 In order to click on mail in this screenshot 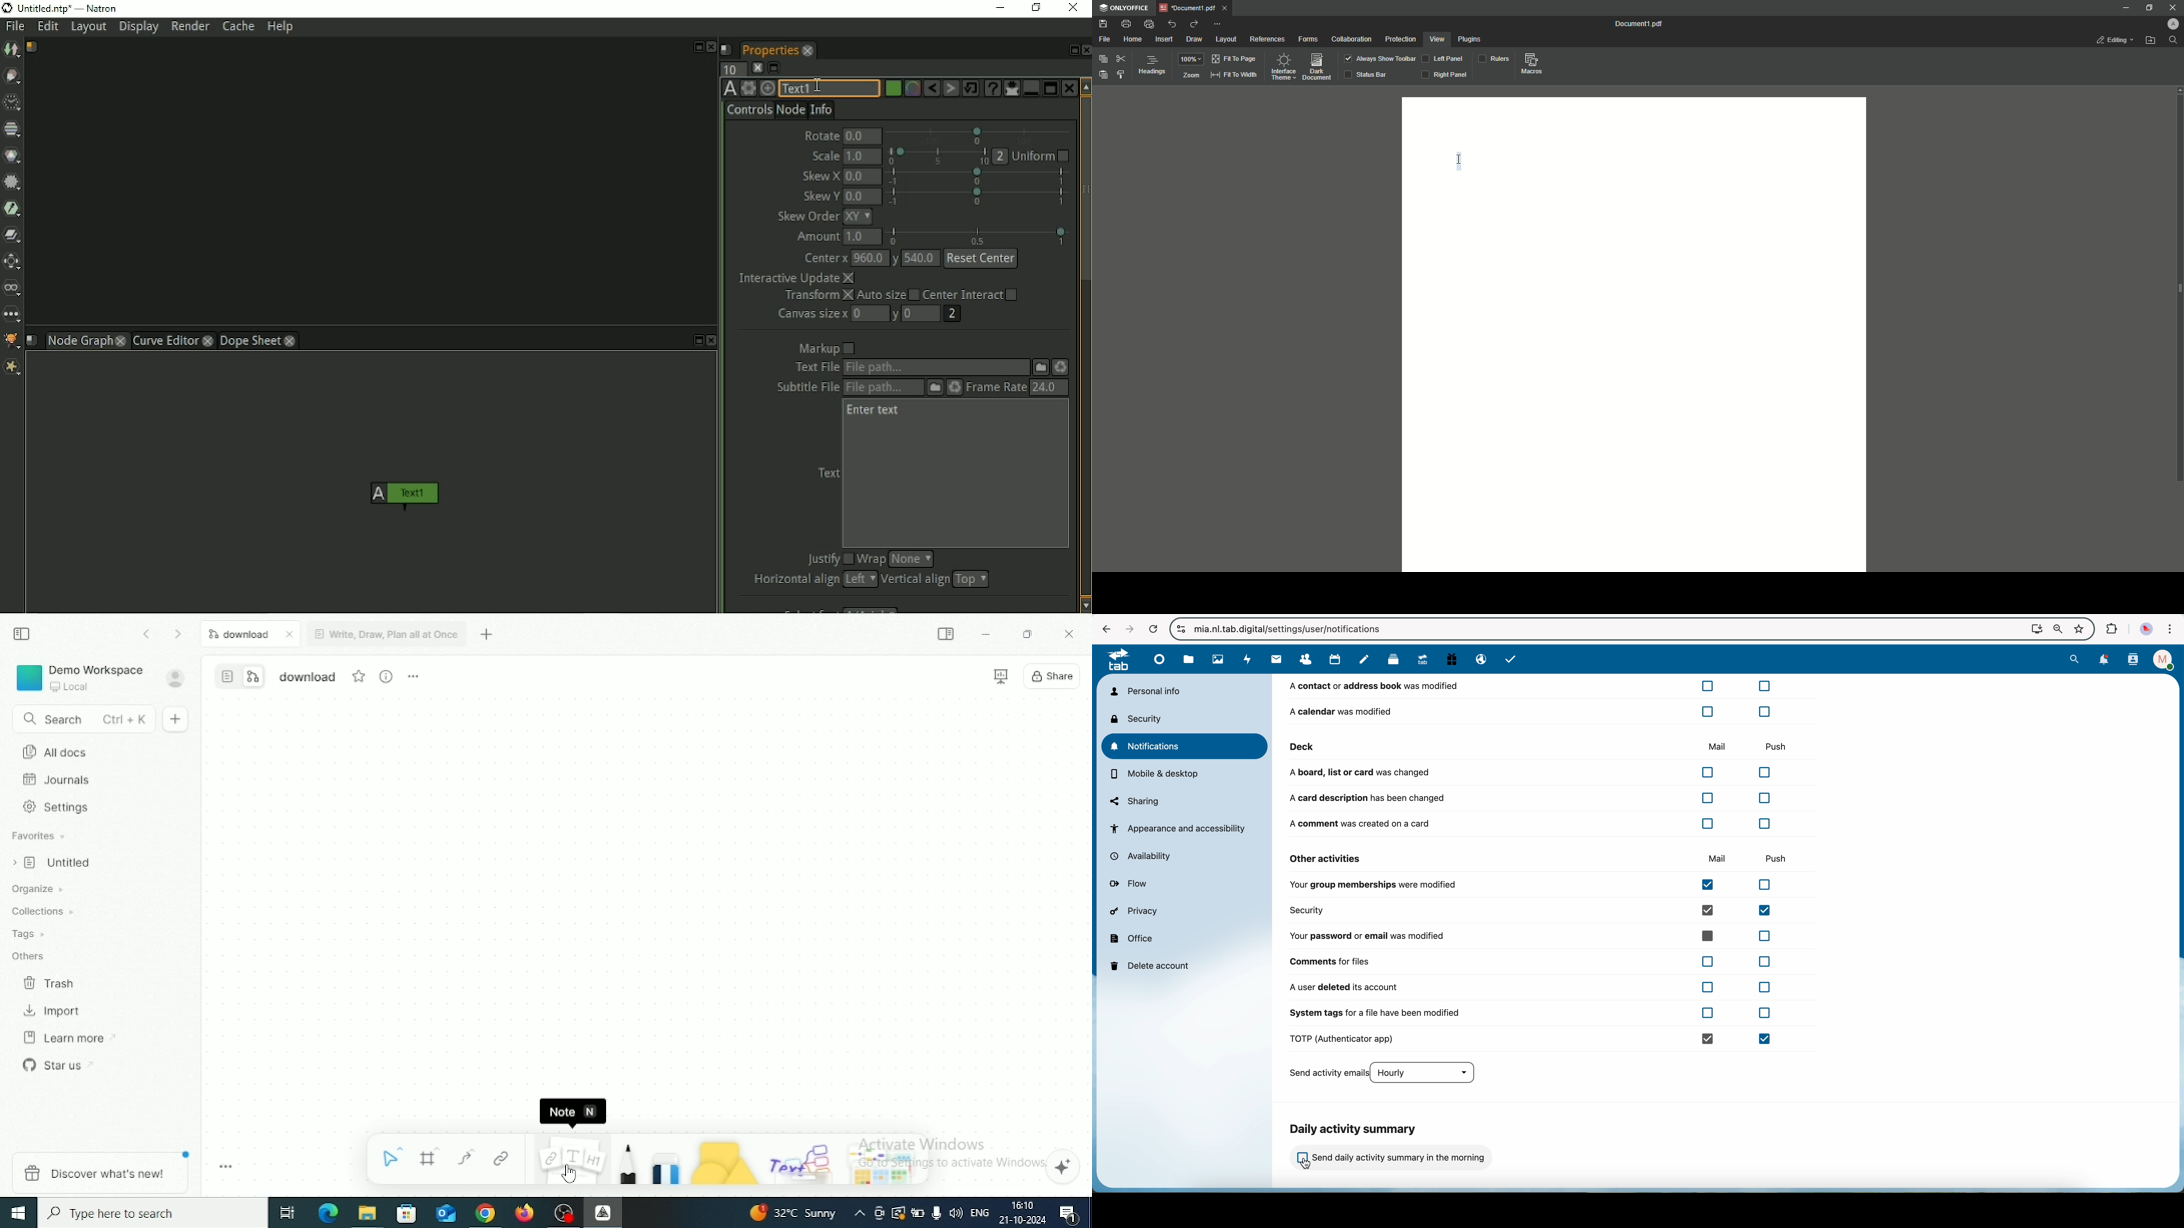, I will do `click(1718, 859)`.